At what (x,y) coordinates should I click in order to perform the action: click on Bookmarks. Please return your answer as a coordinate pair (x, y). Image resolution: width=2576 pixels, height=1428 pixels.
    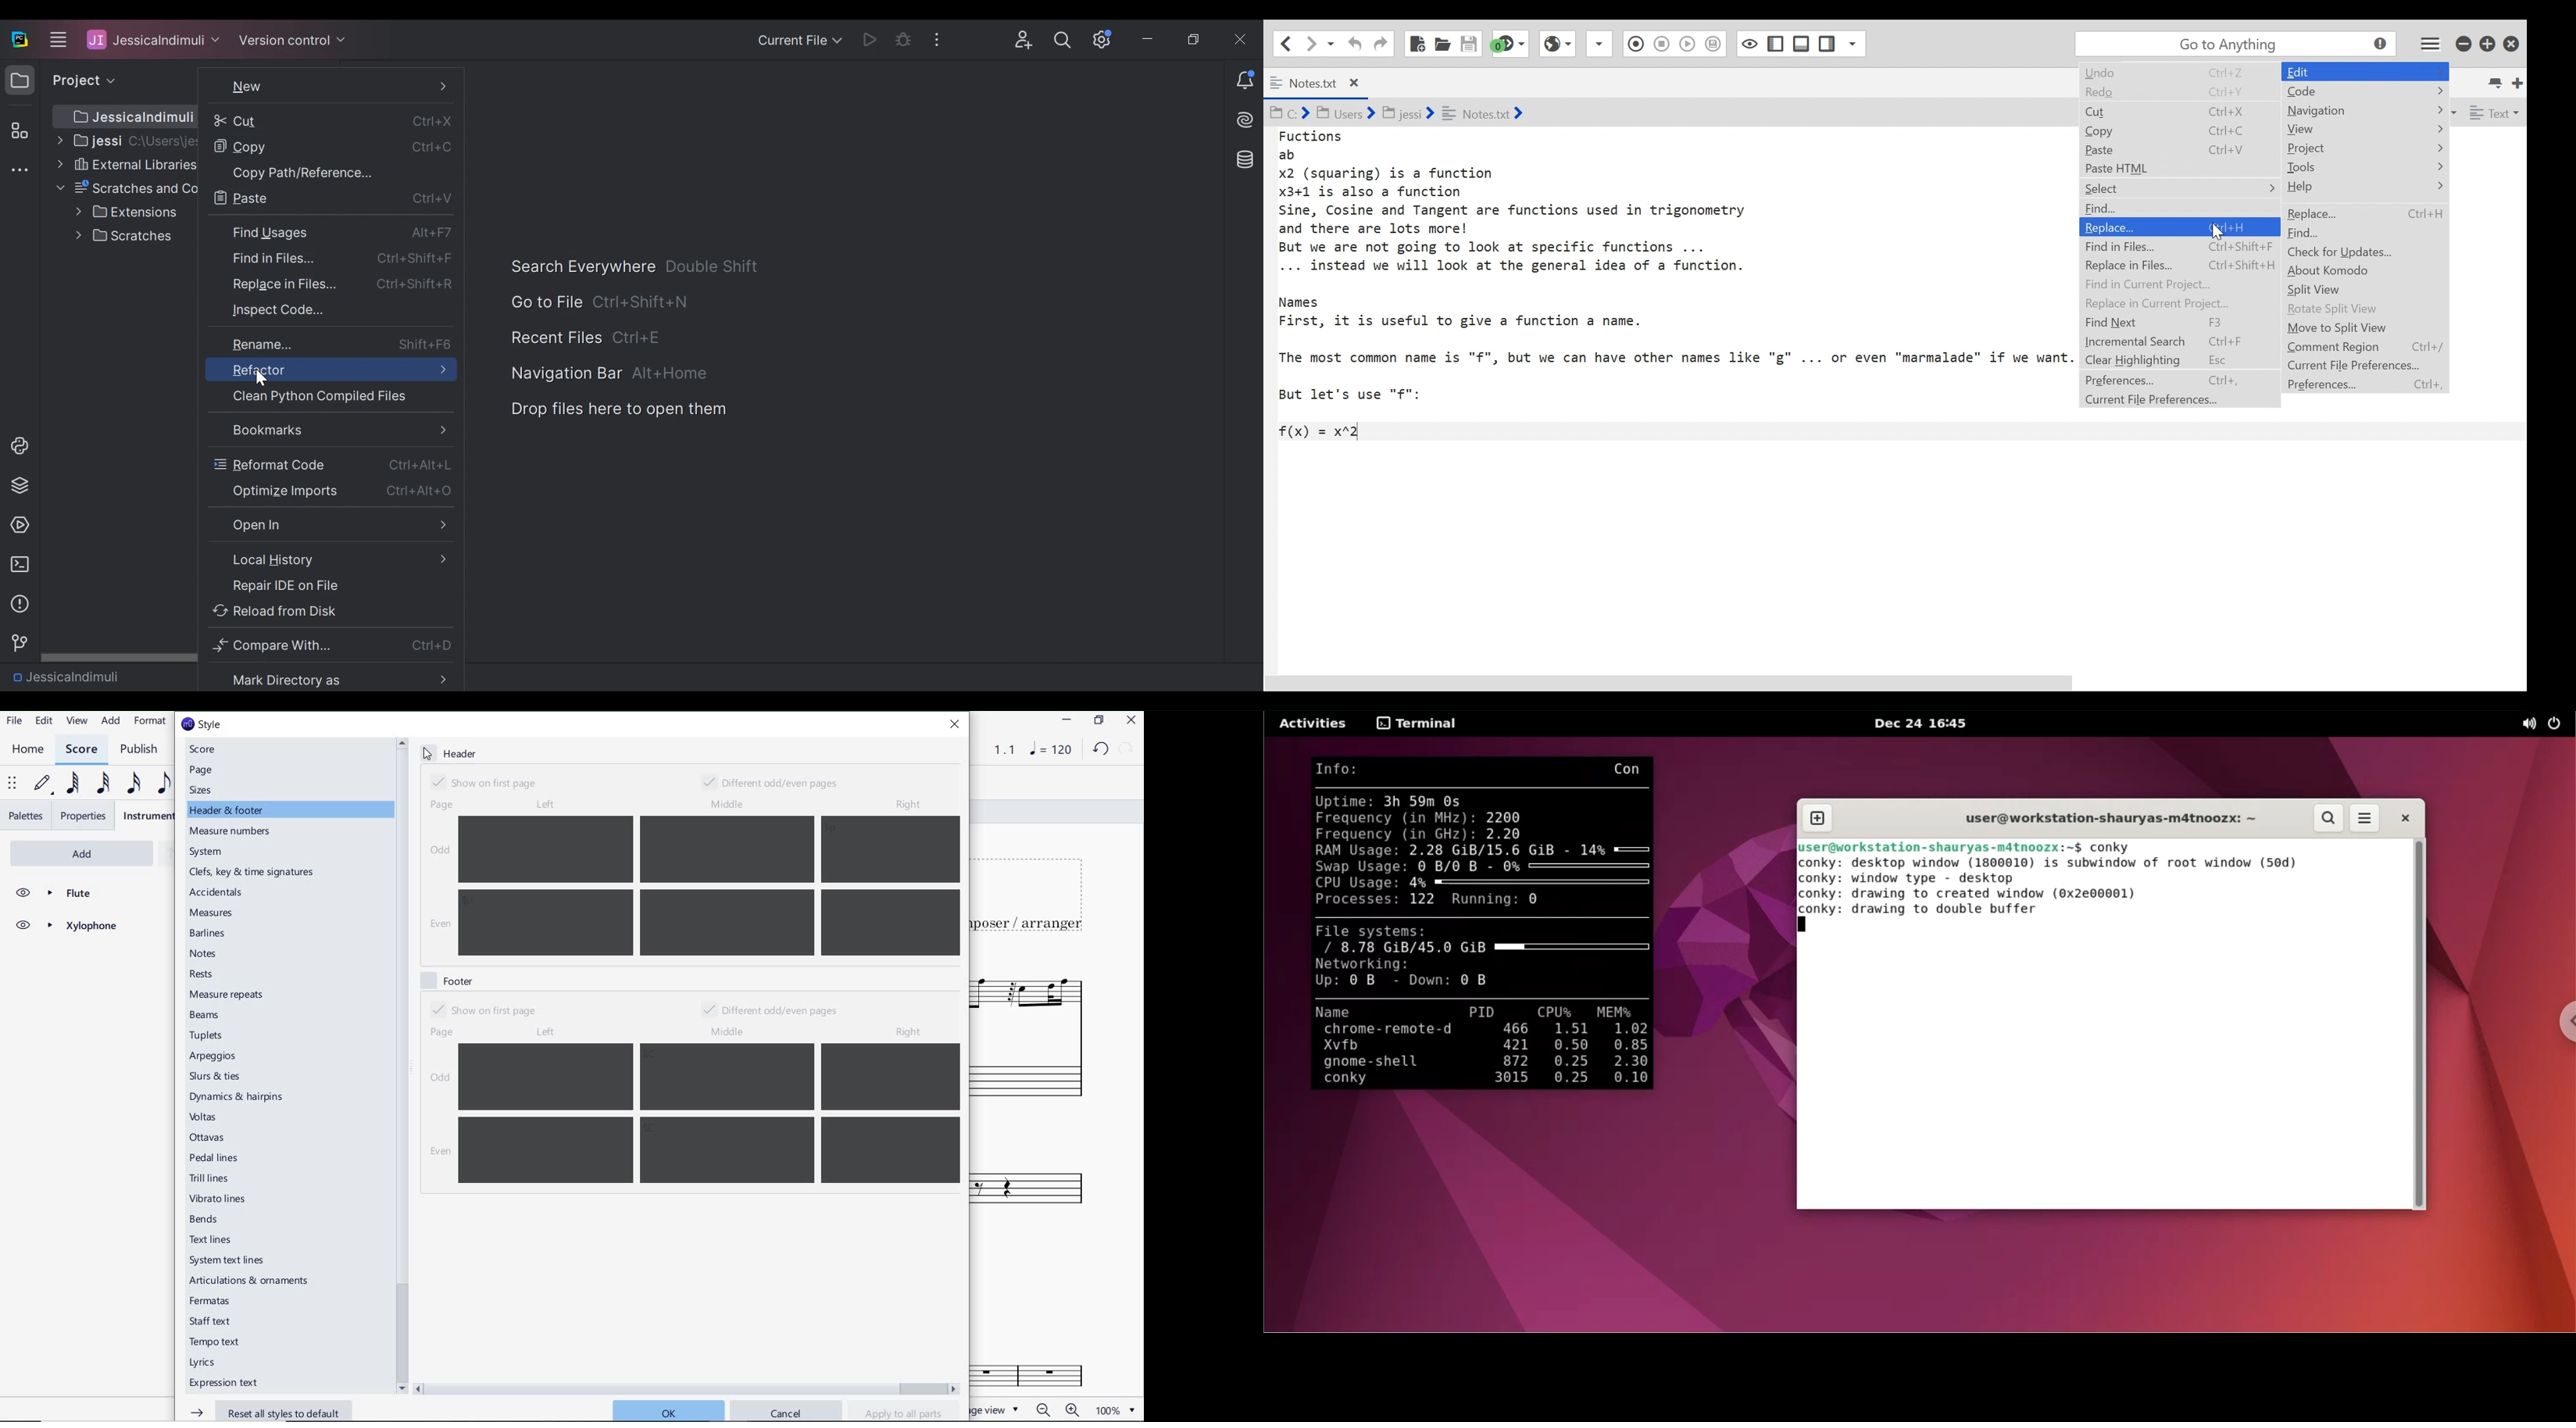
    Looking at the image, I should click on (334, 431).